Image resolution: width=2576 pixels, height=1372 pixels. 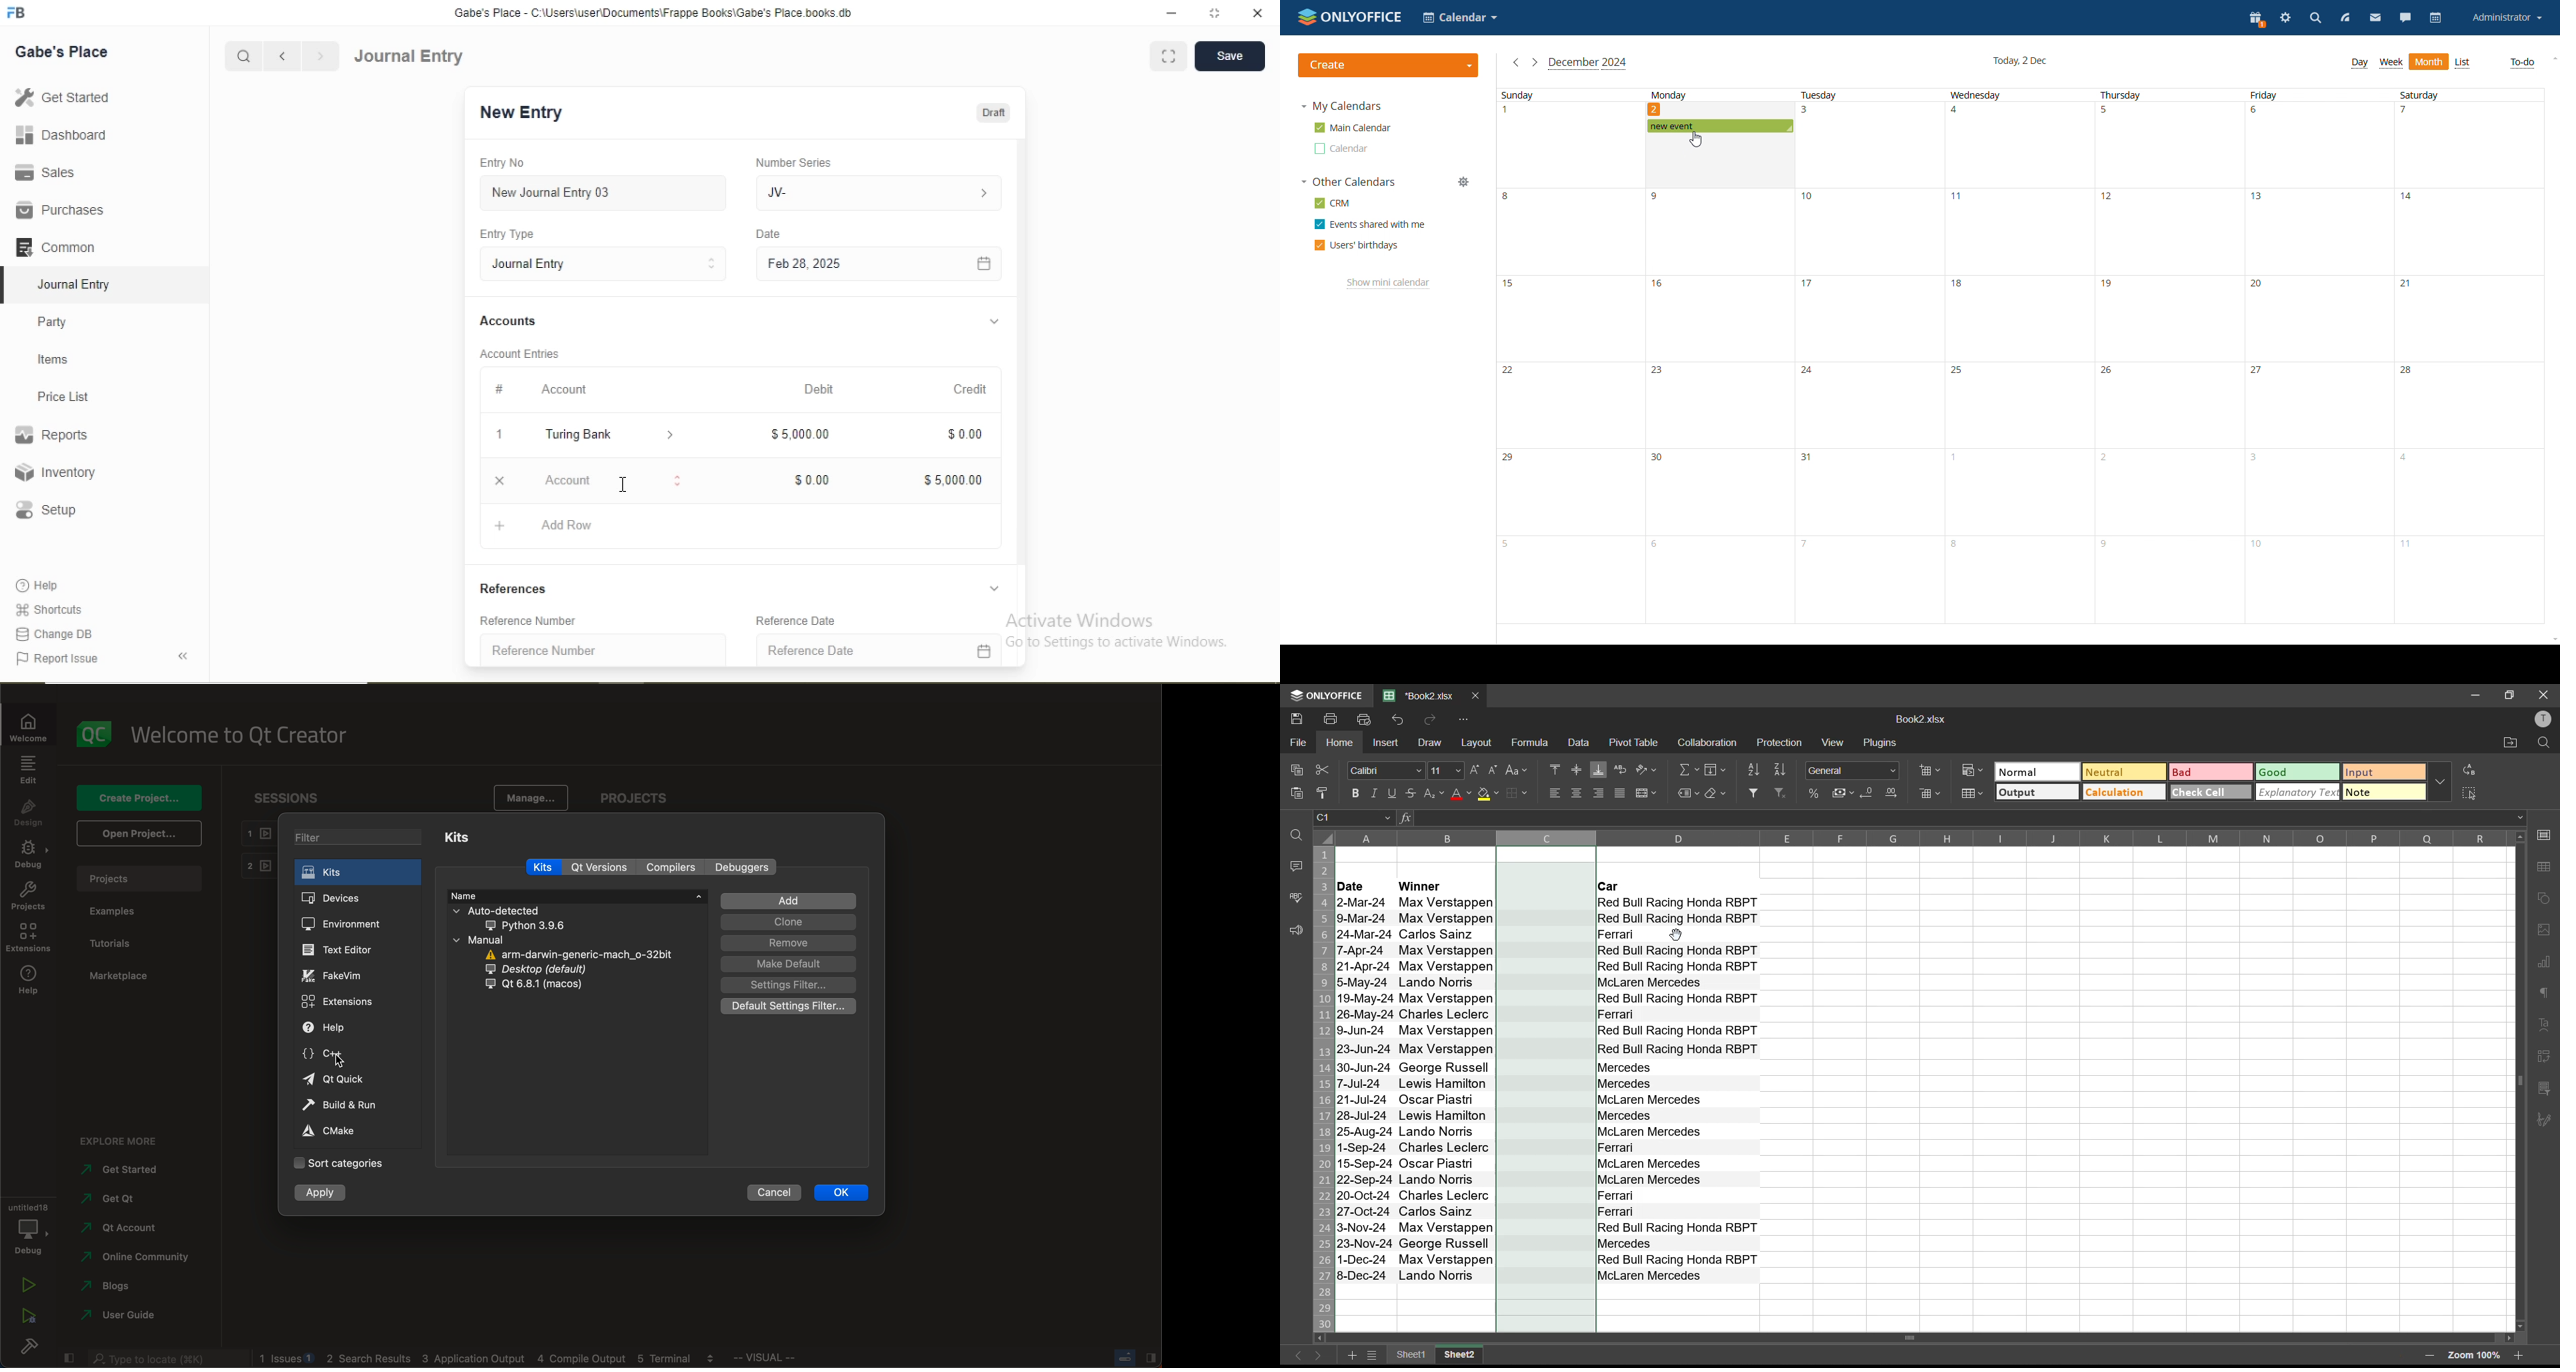 I want to click on community, so click(x=135, y=1259).